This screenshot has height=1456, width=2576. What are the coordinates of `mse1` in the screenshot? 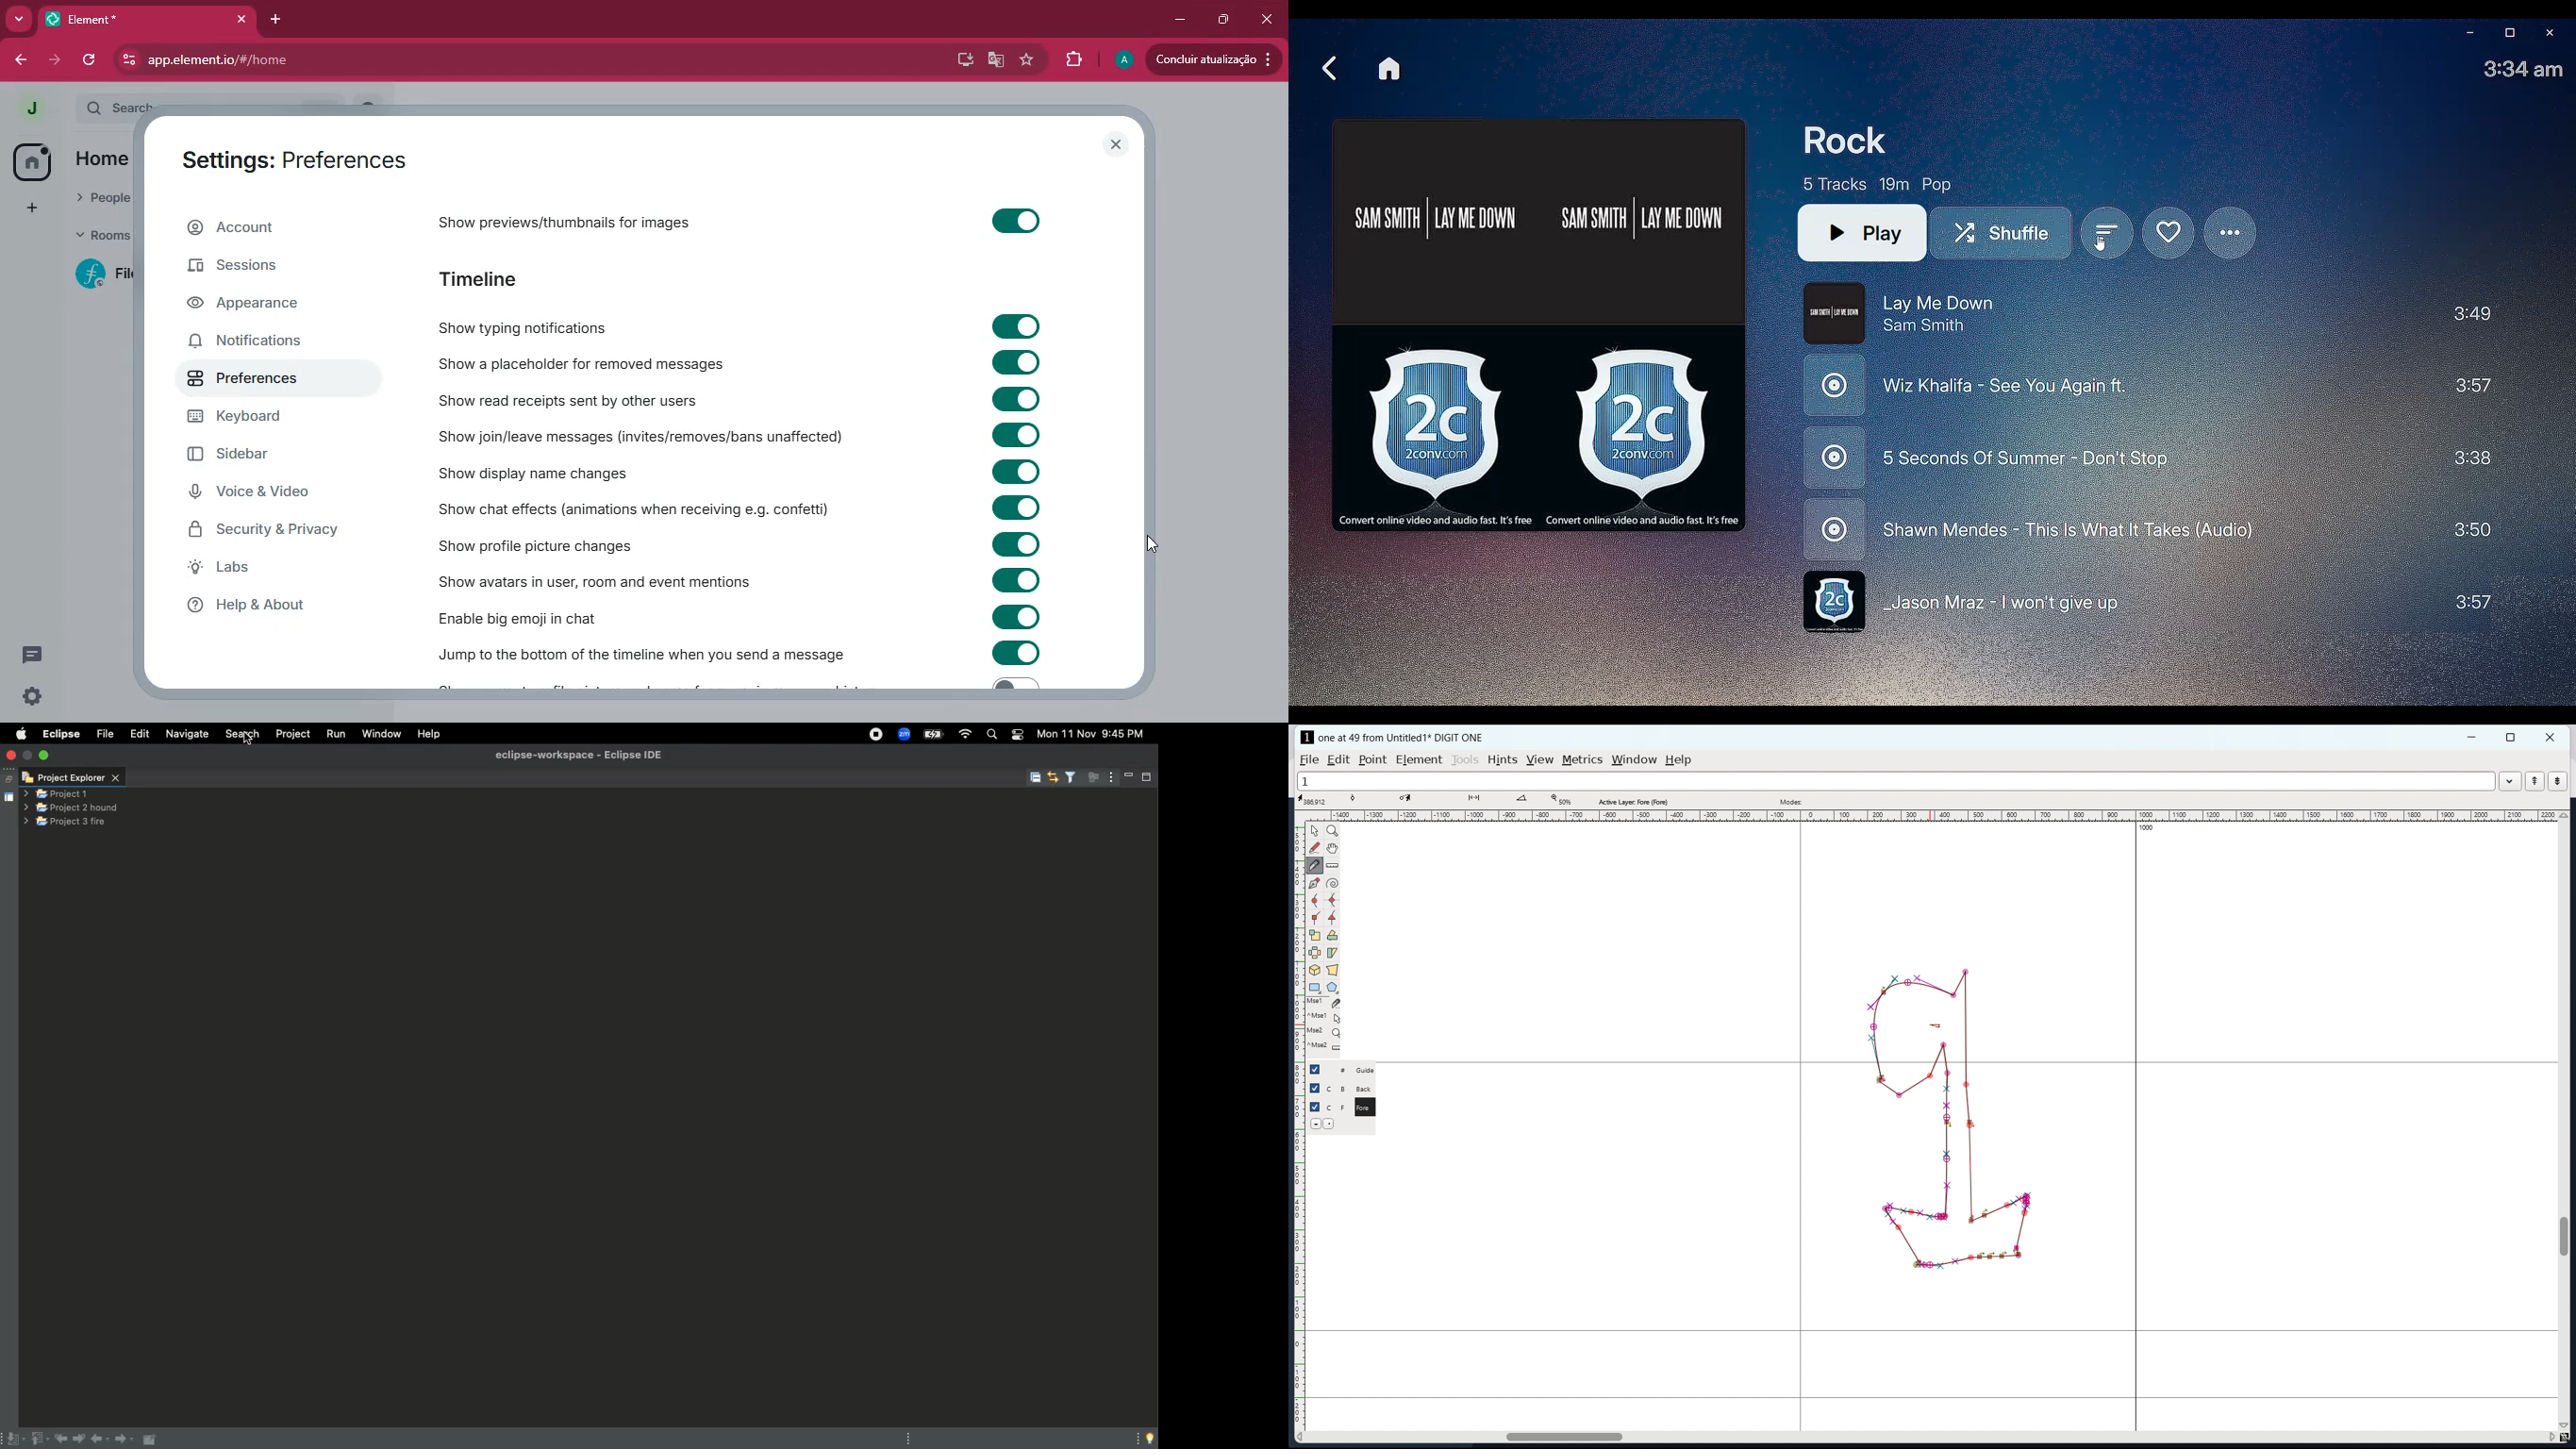 It's located at (1324, 1002).